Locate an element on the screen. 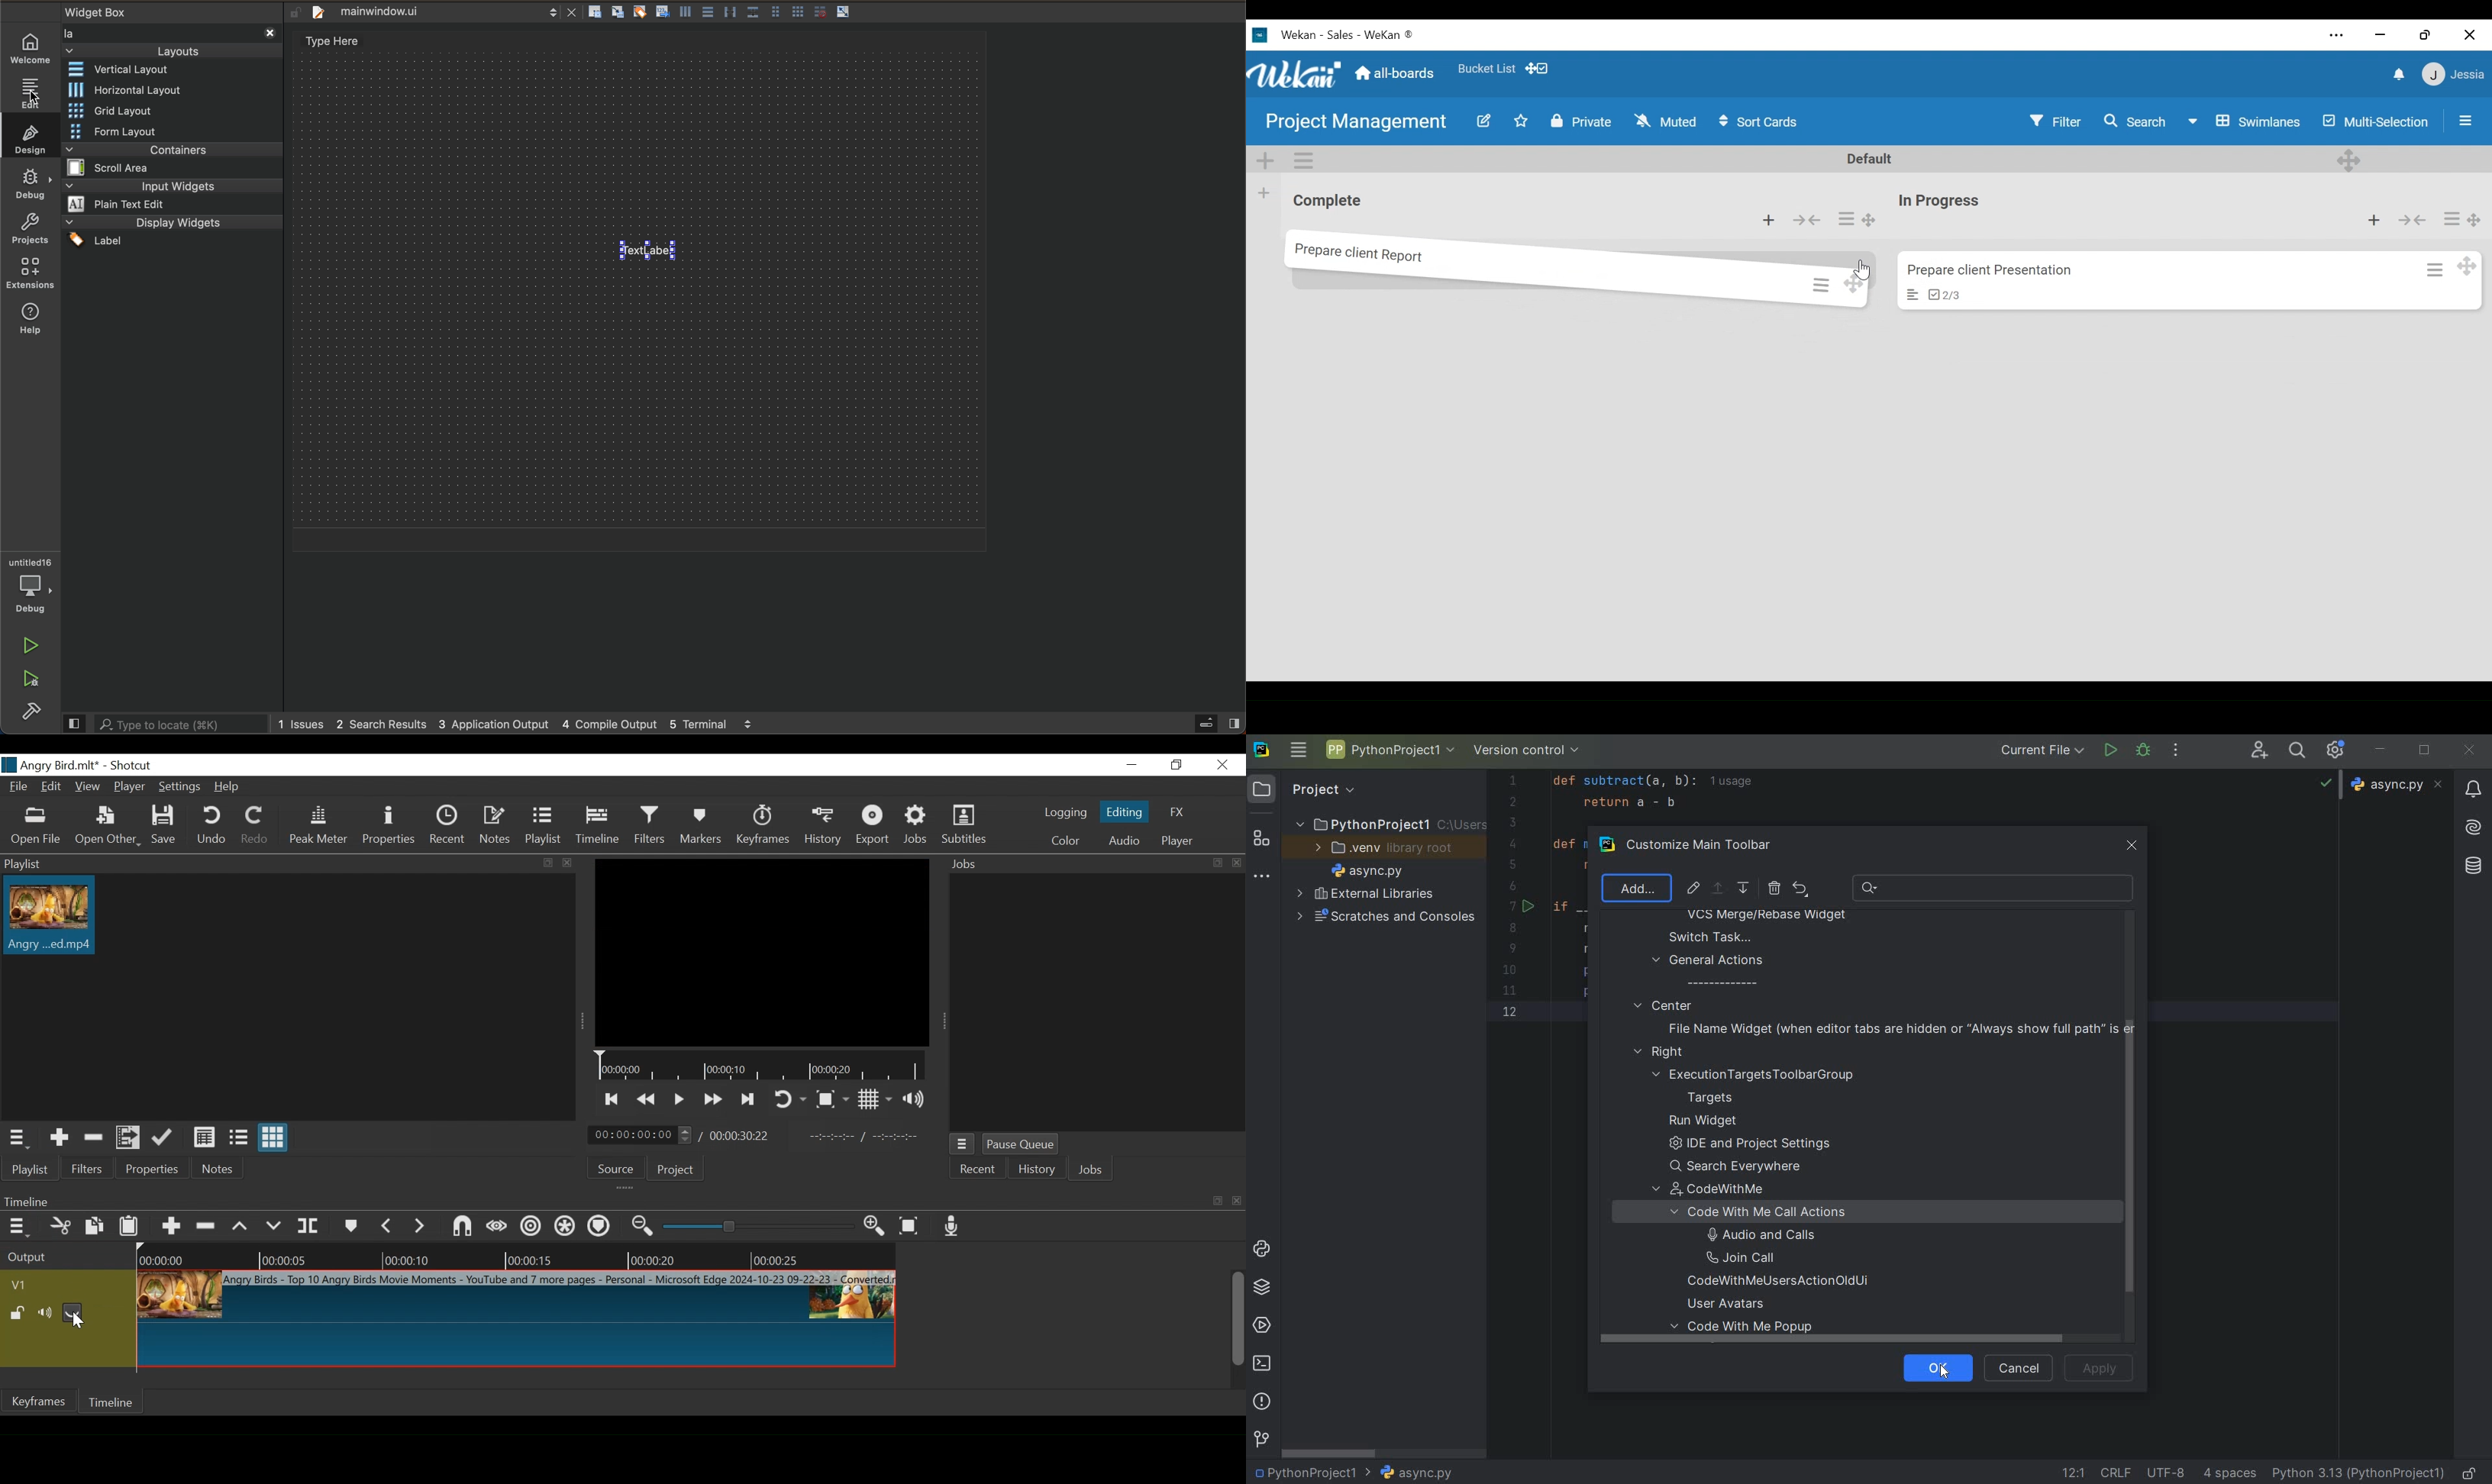 The height and width of the screenshot is (1484, 2492). CURRENT INTERPRETER is located at coordinates (2358, 1473).